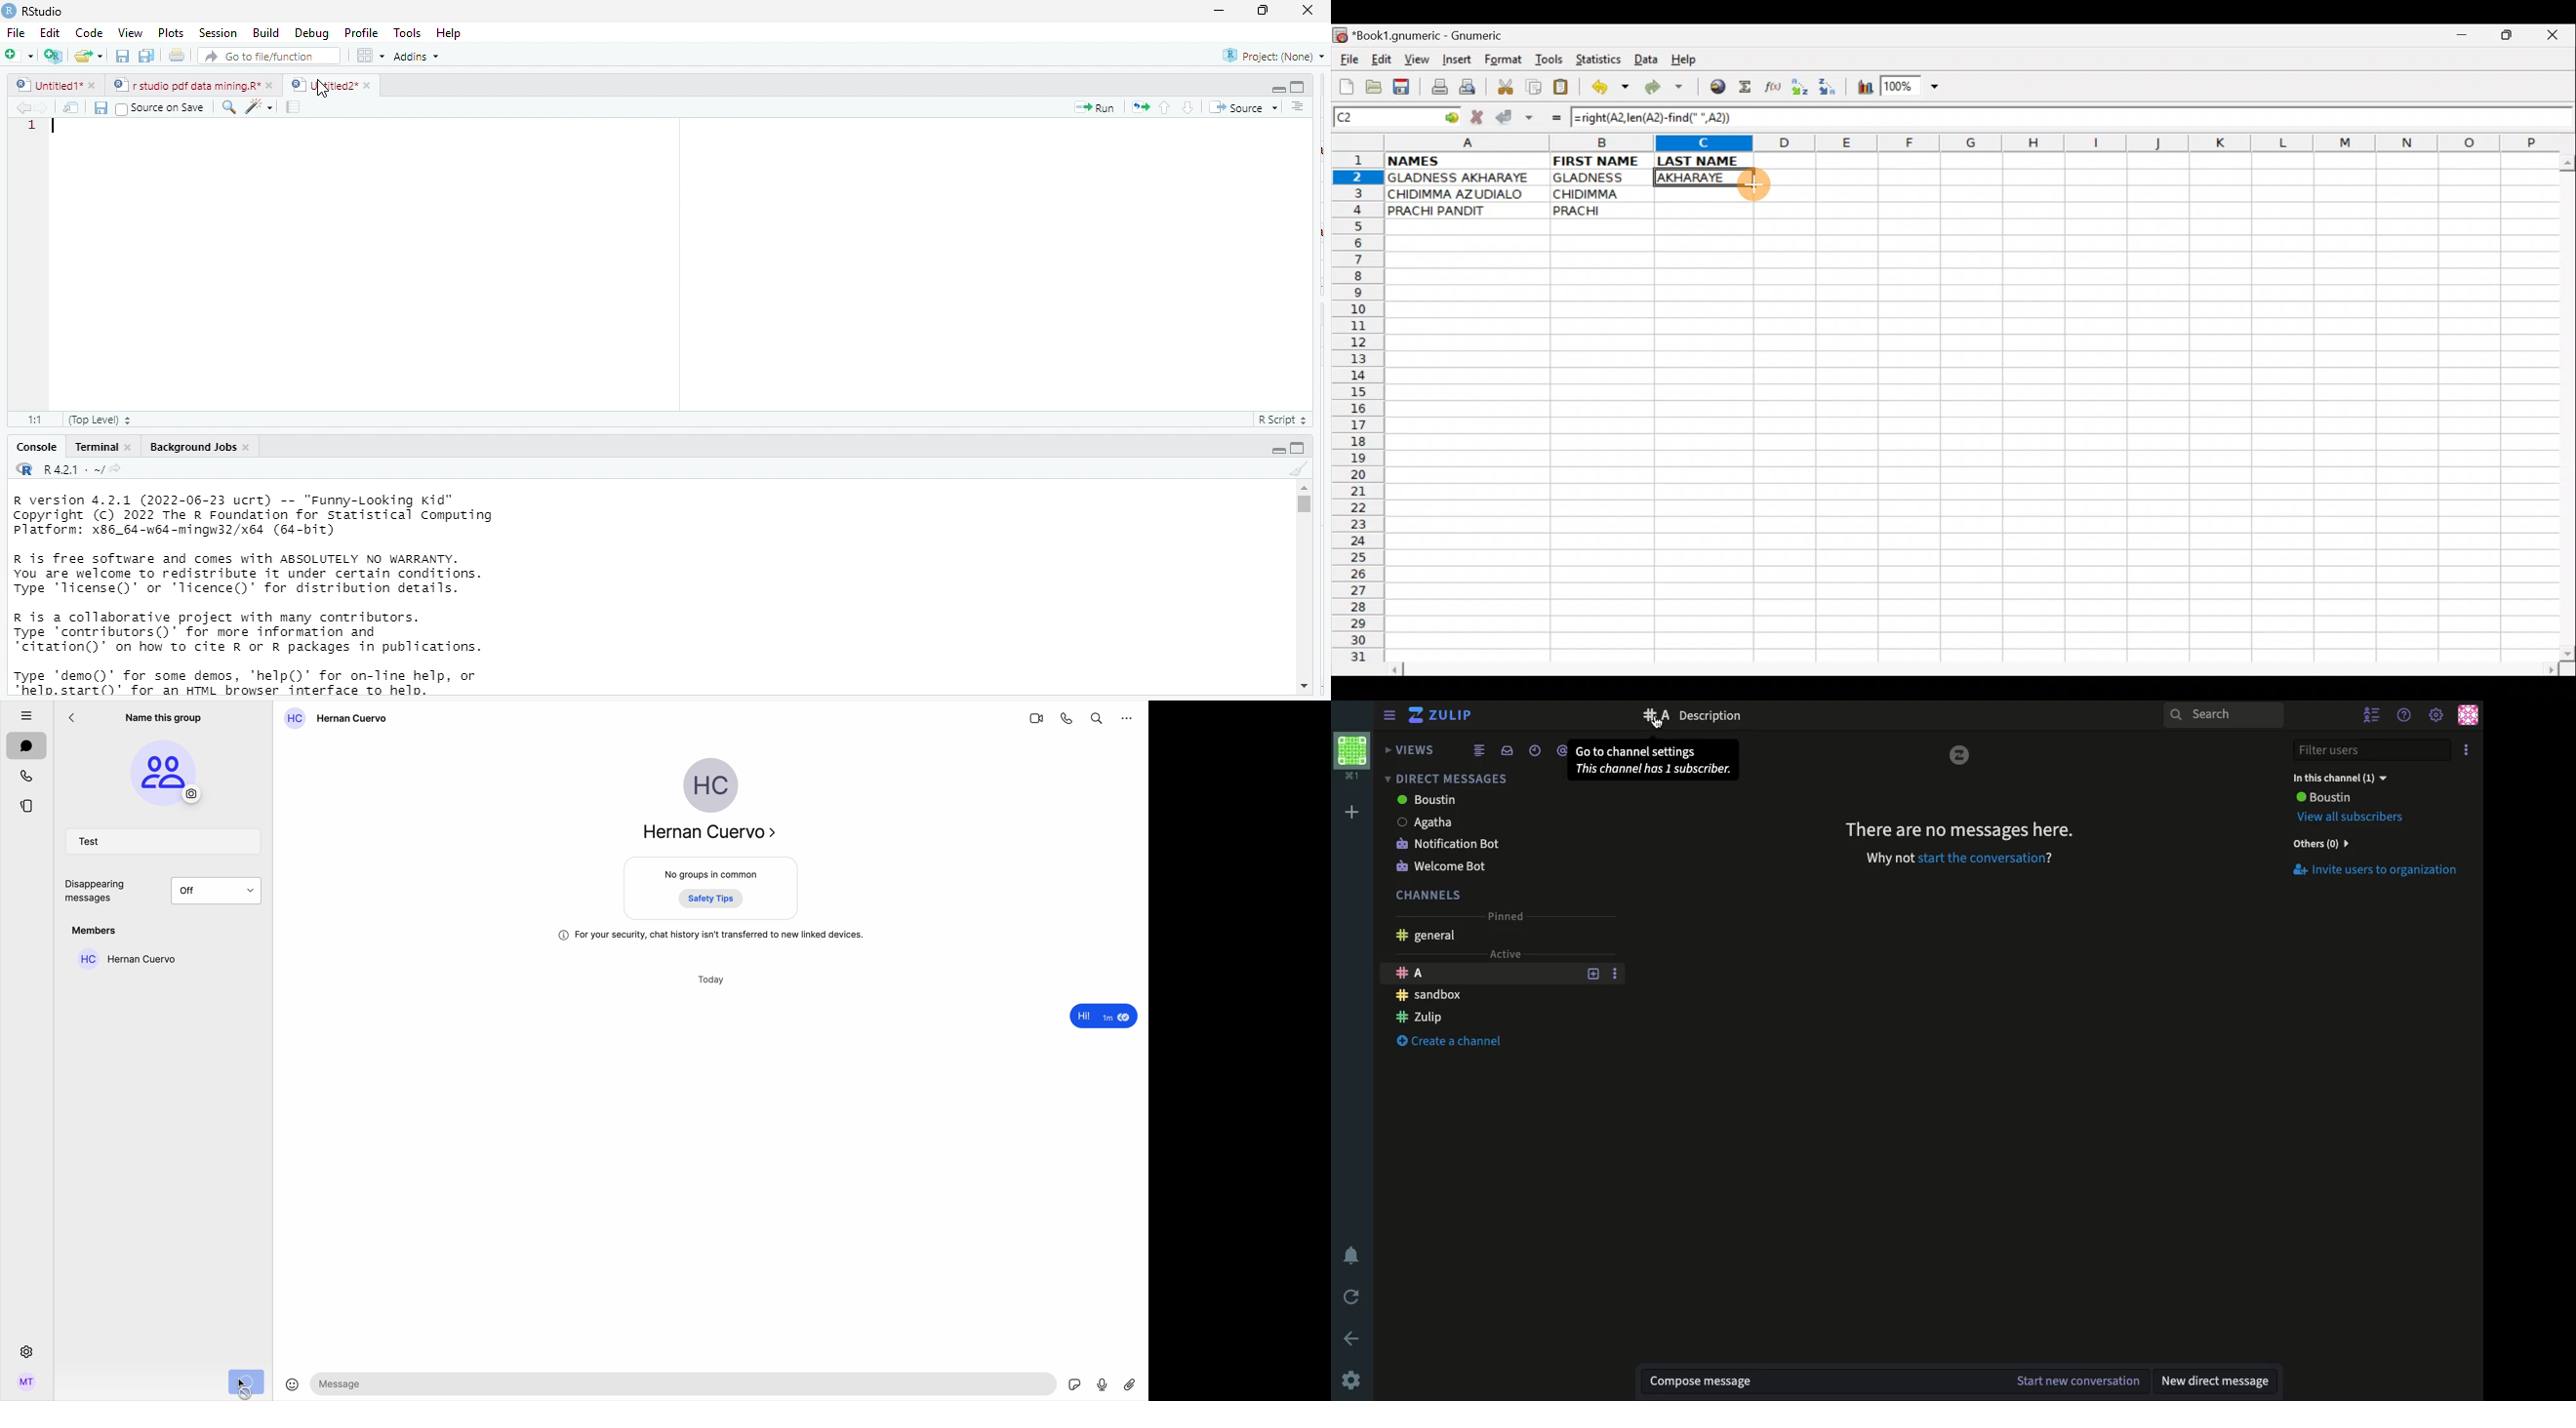 This screenshot has width=2576, height=1428. I want to click on re run the previous code region, so click(1137, 106).